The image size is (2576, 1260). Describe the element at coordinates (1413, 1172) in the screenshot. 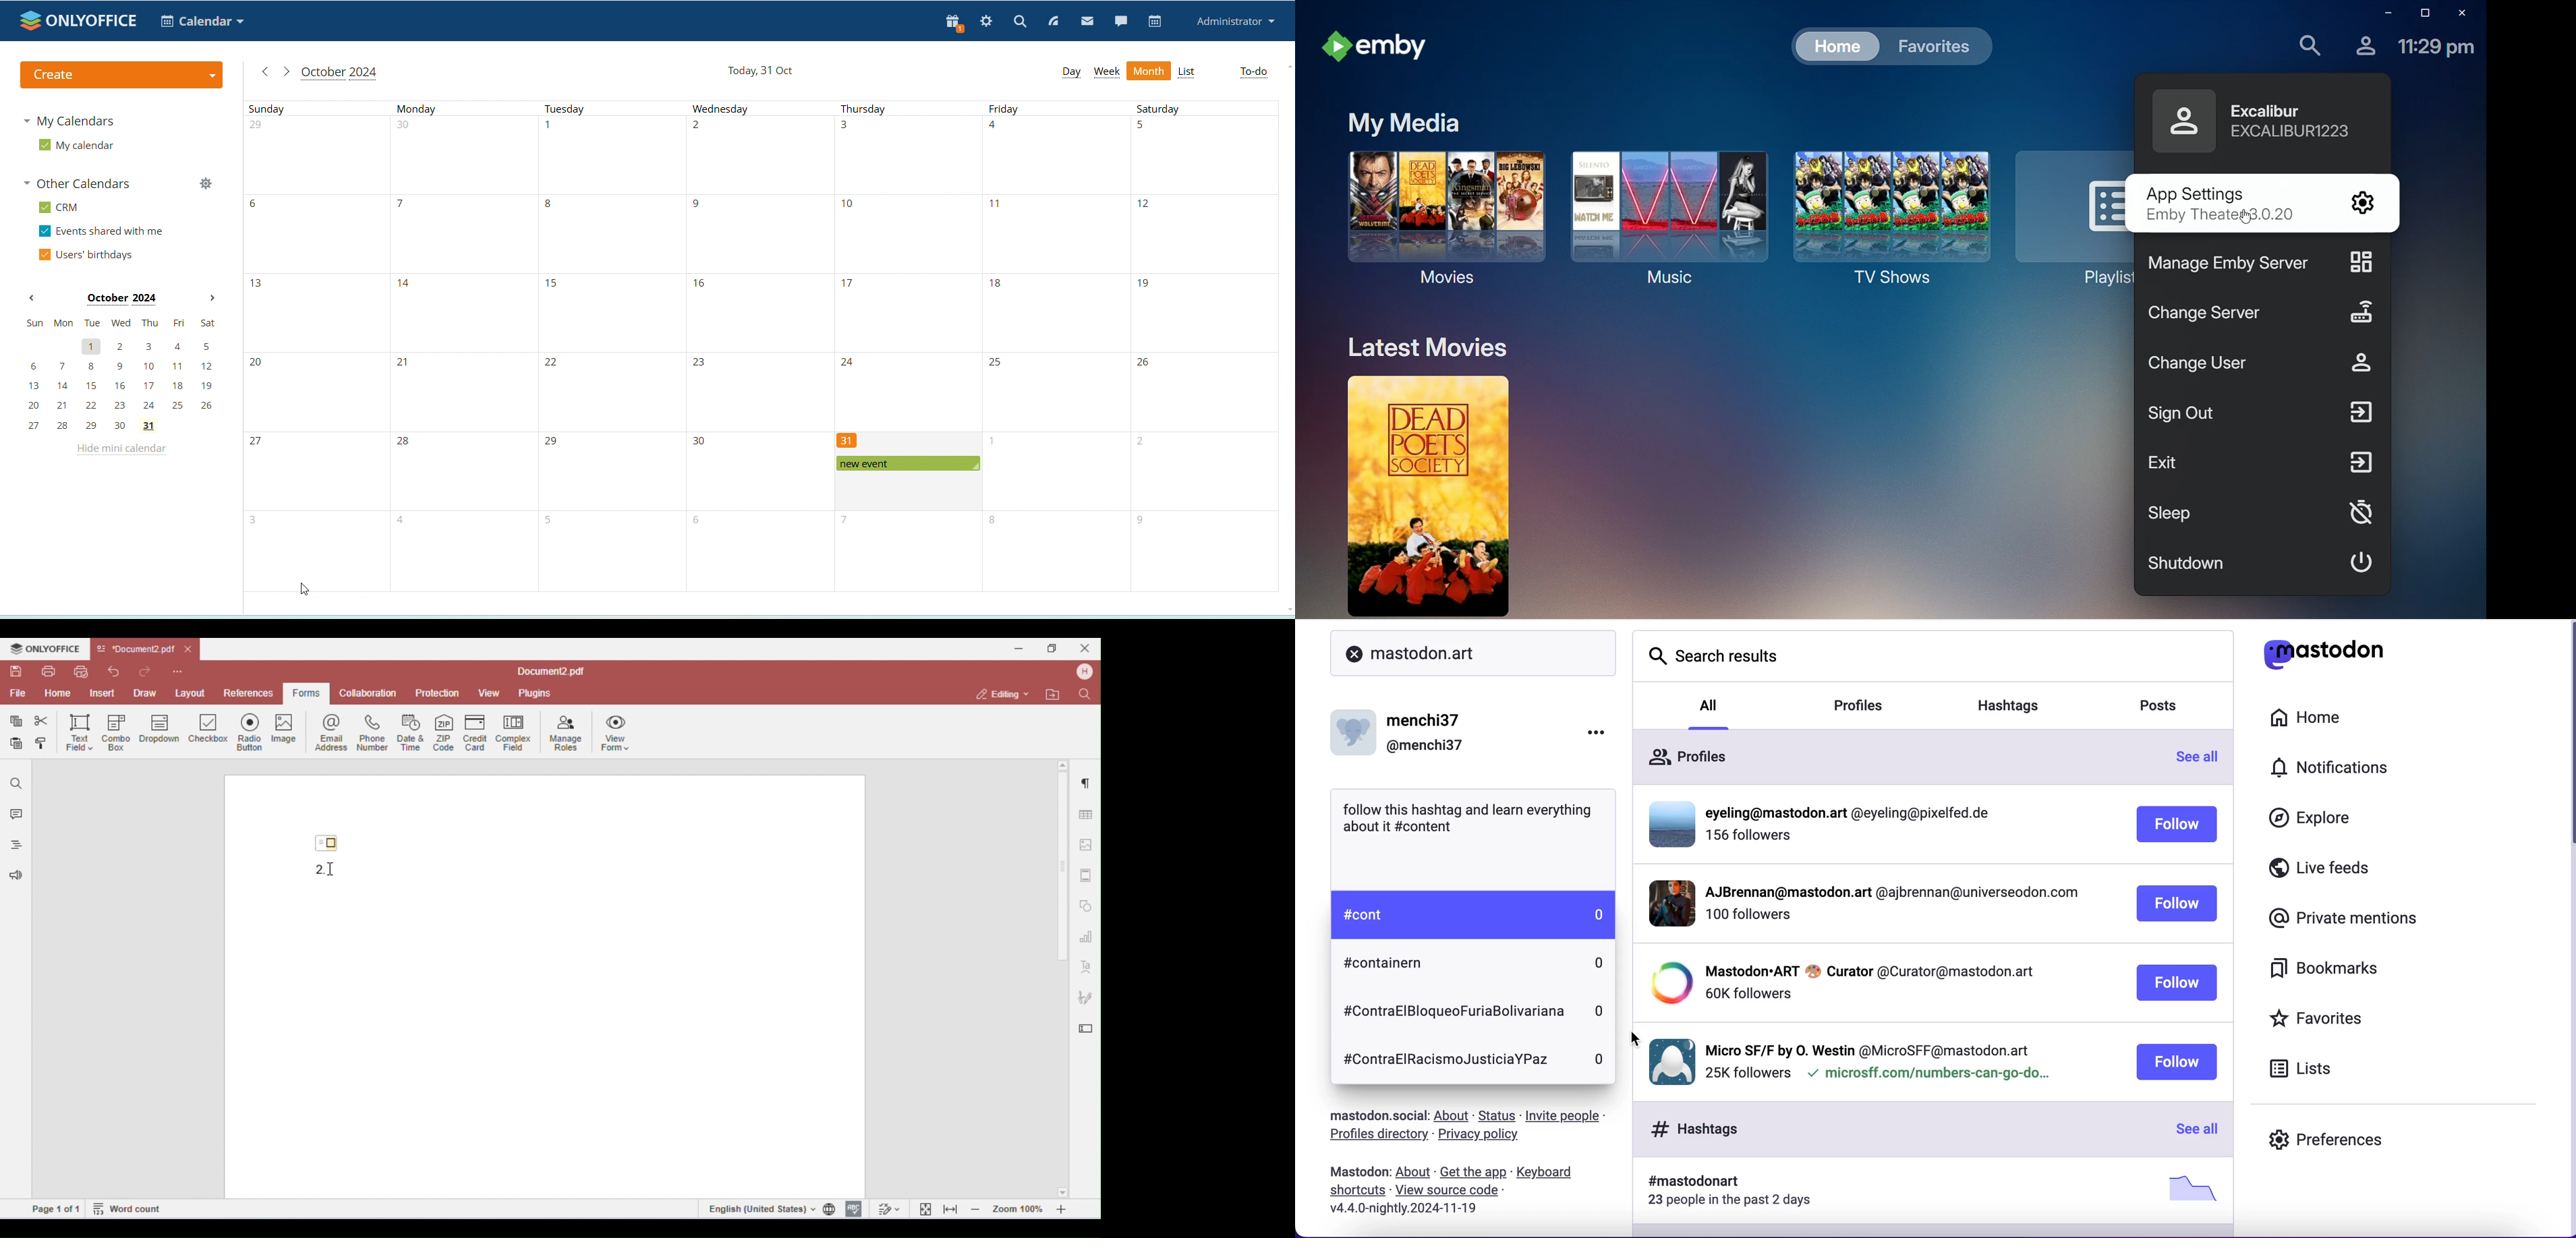

I see `about` at that location.